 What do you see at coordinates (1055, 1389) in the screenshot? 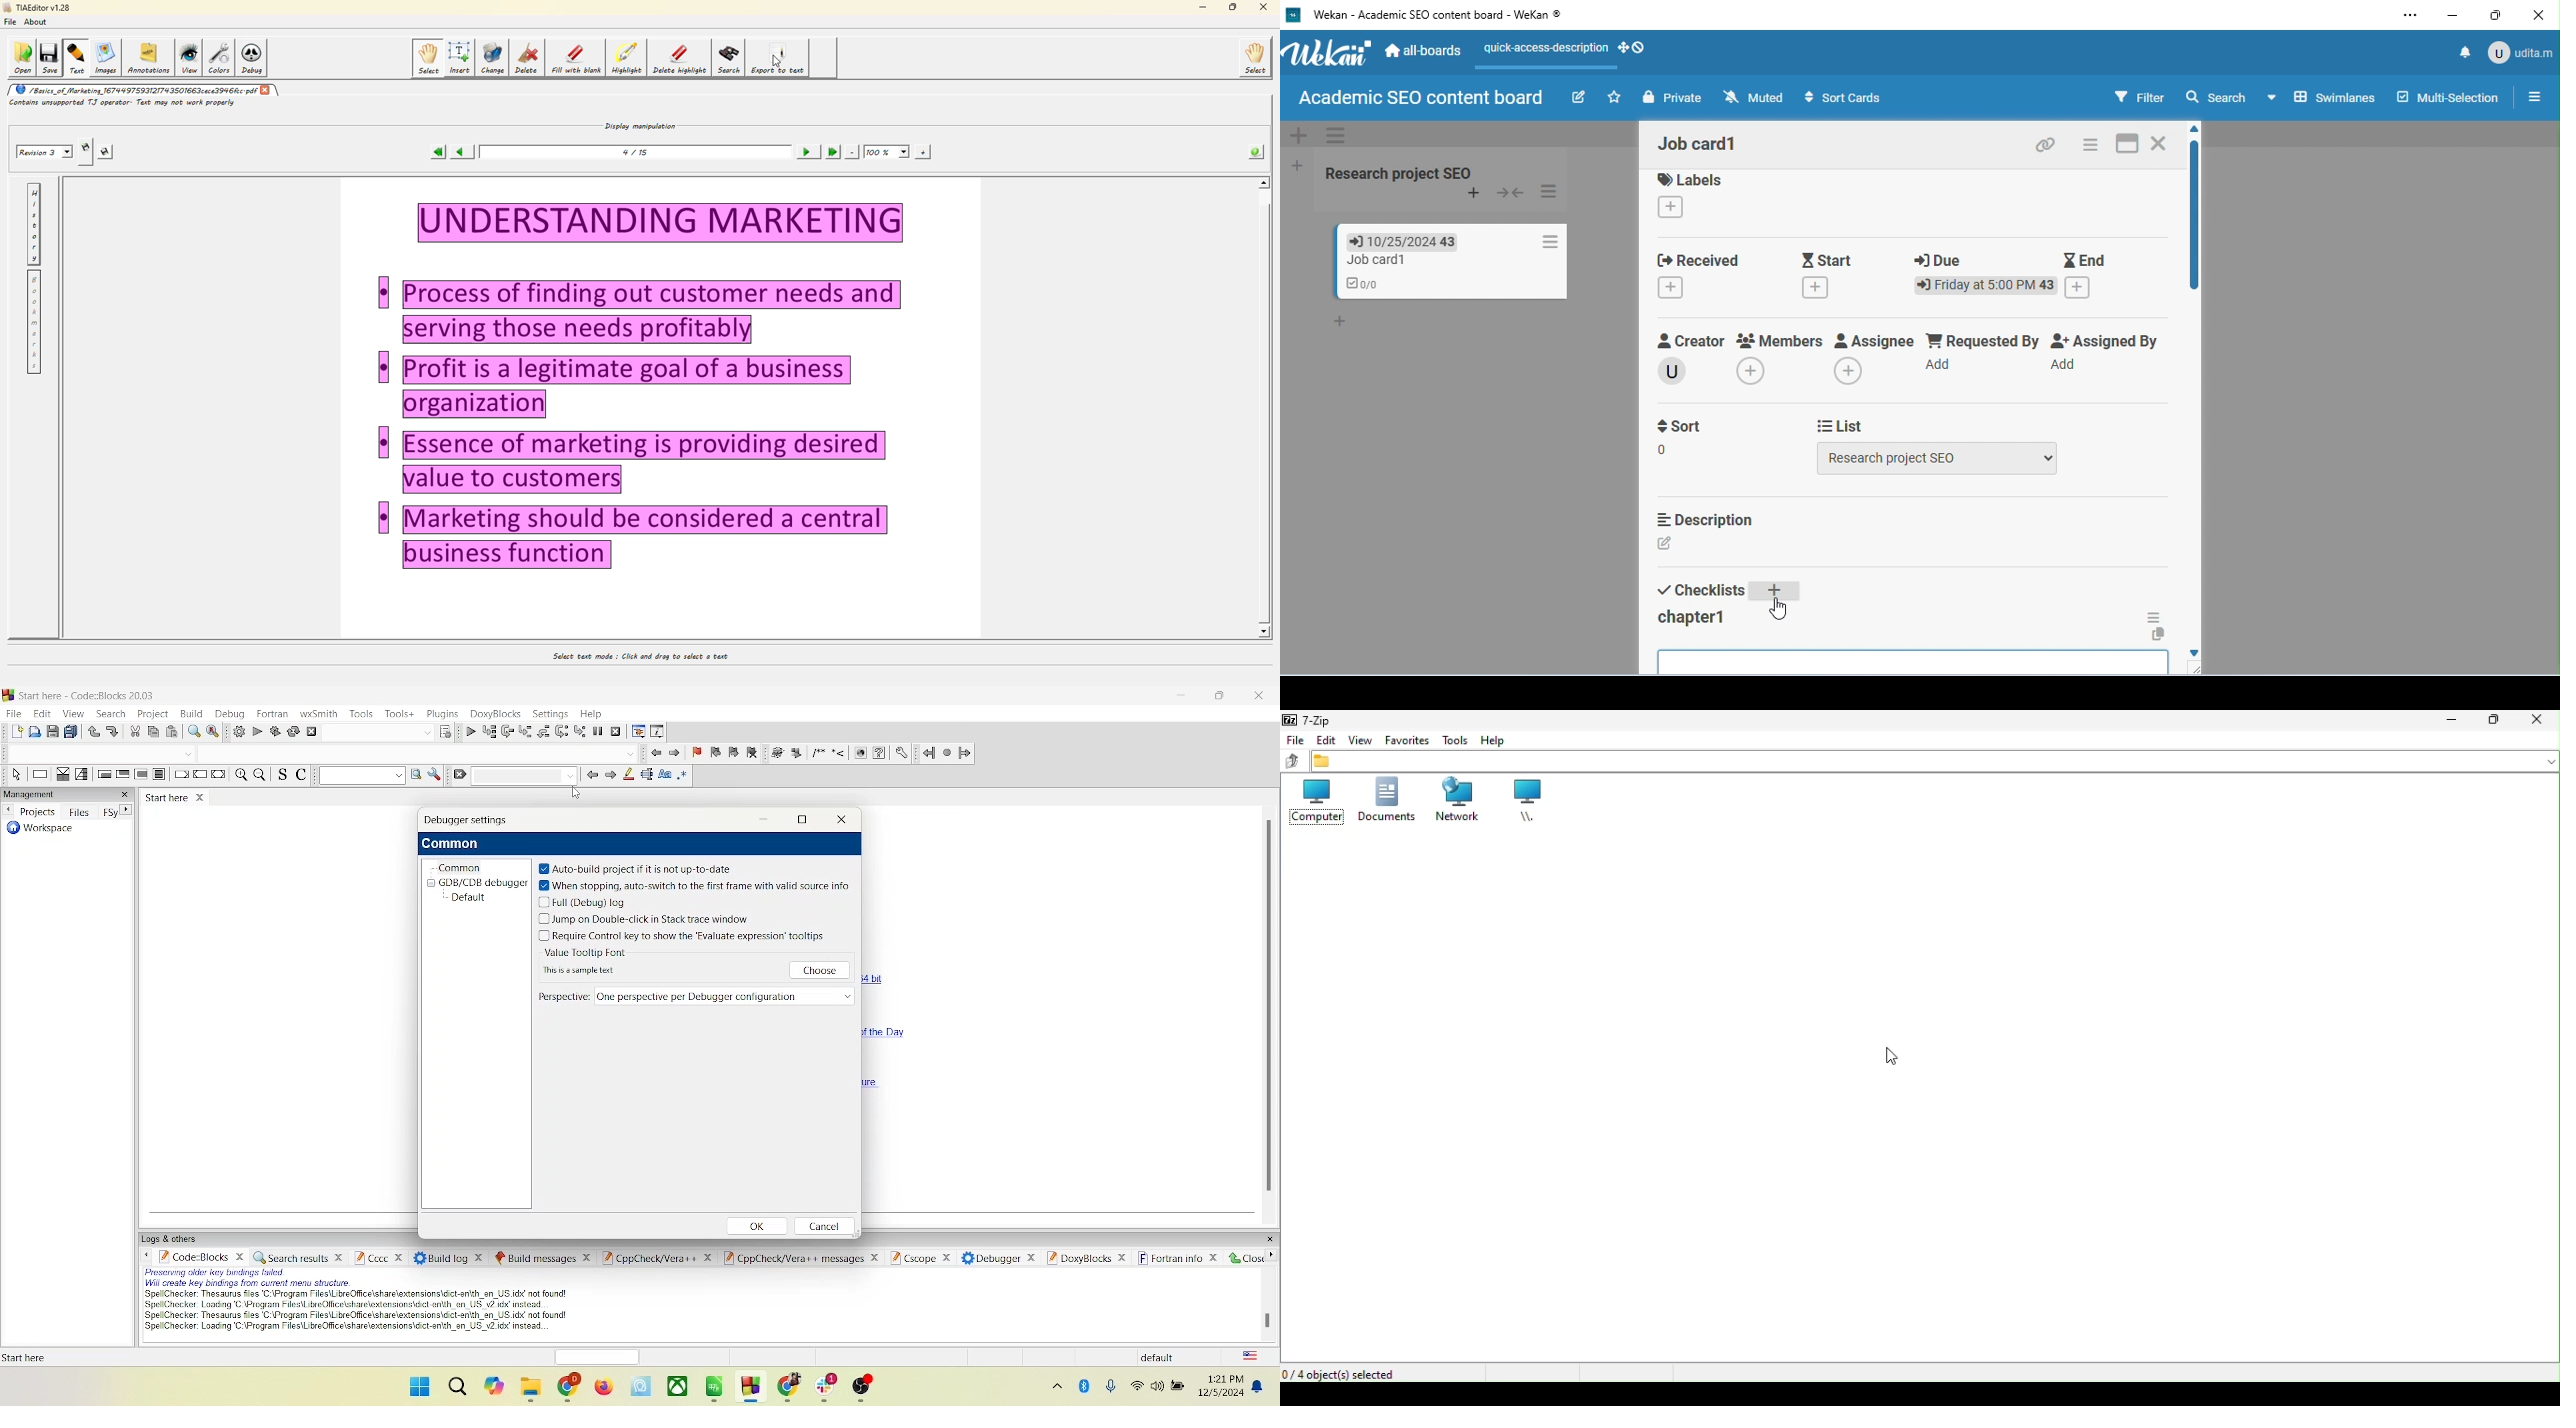
I see `hidden icons` at bounding box center [1055, 1389].